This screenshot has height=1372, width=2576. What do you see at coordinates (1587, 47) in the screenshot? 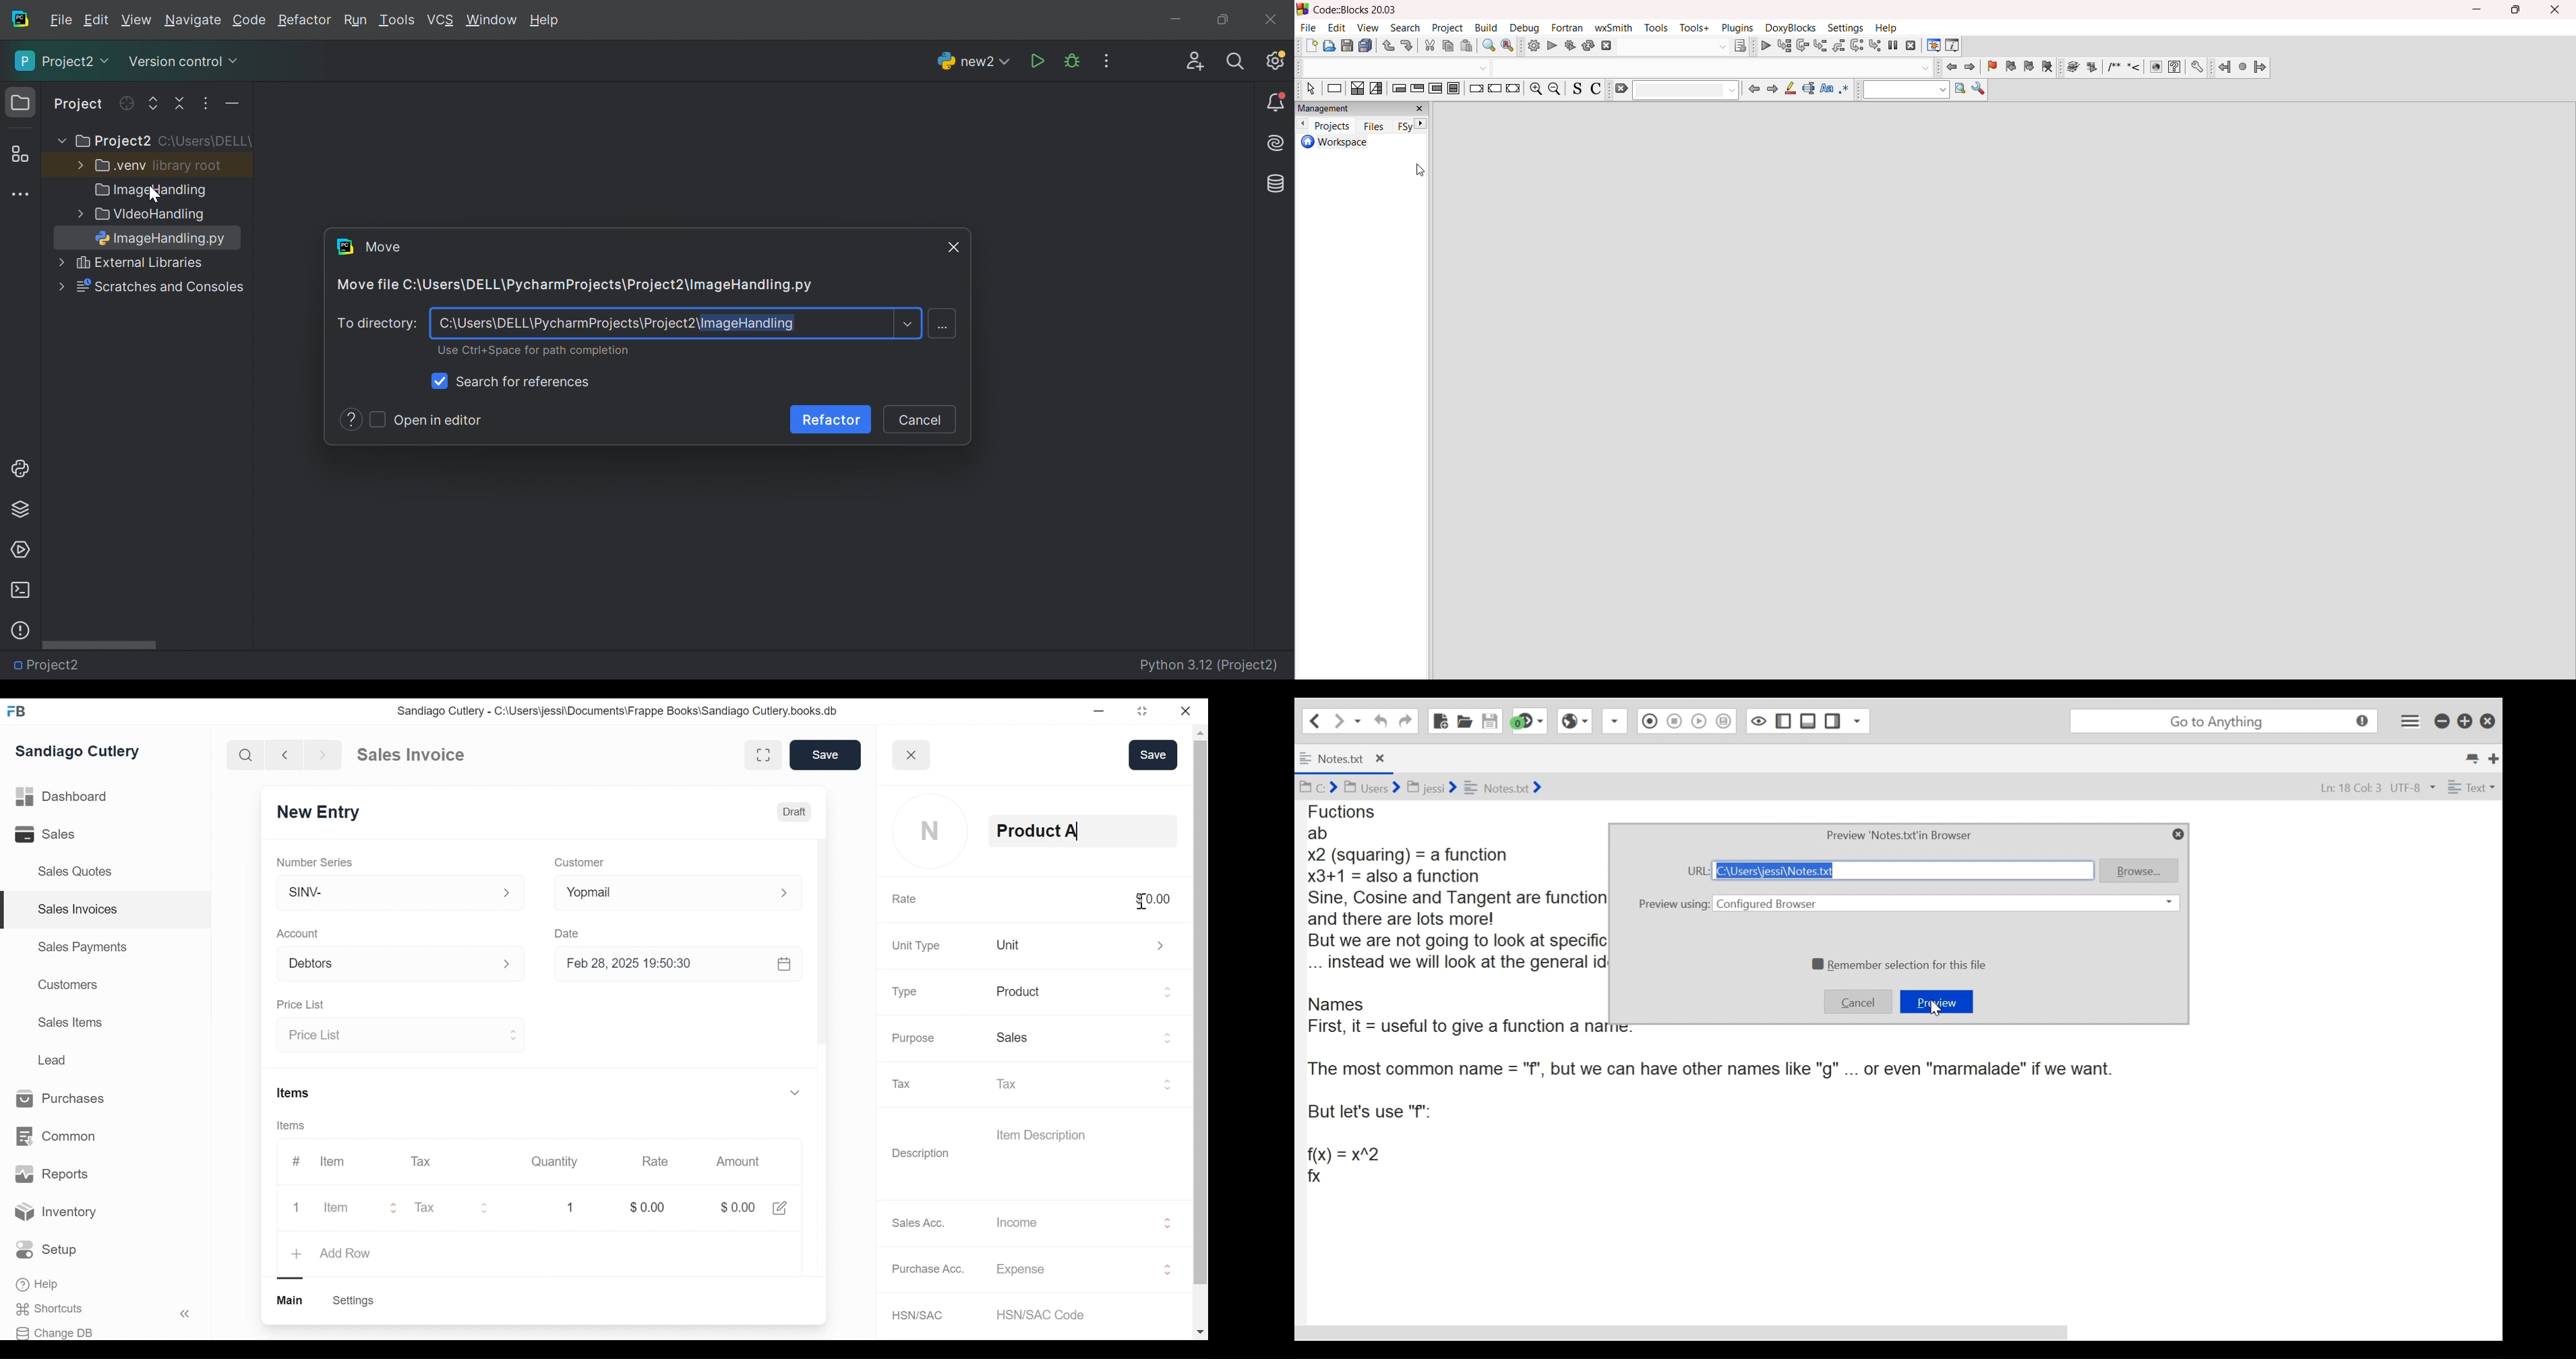
I see `rebuild` at bounding box center [1587, 47].